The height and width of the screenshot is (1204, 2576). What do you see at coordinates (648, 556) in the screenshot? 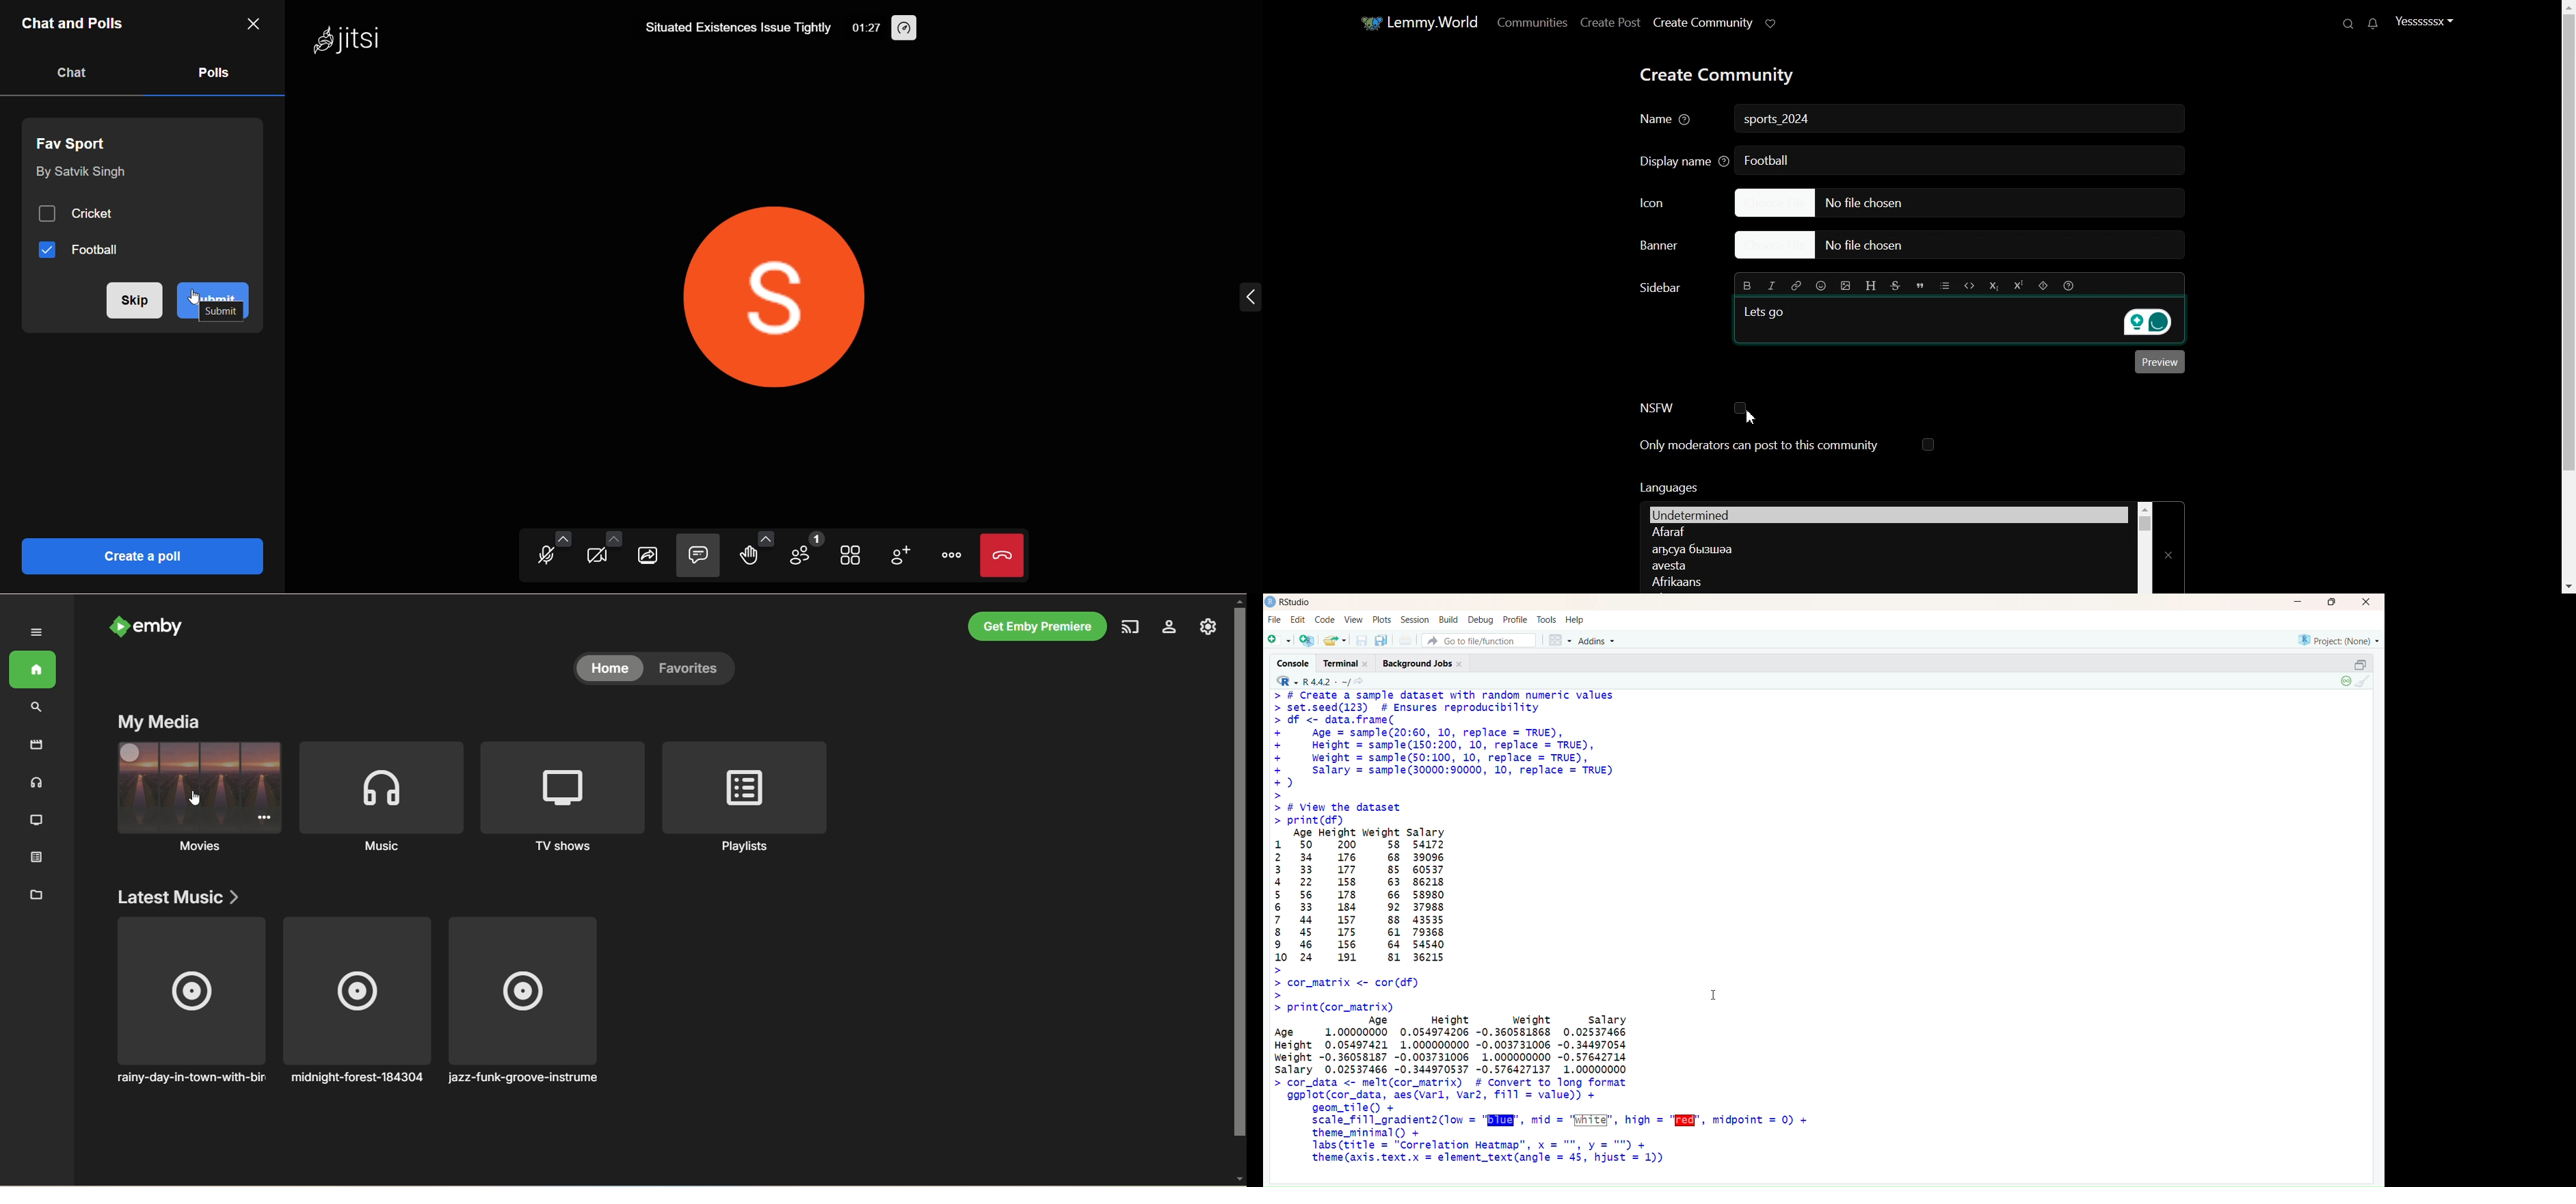
I see `screen share` at bounding box center [648, 556].